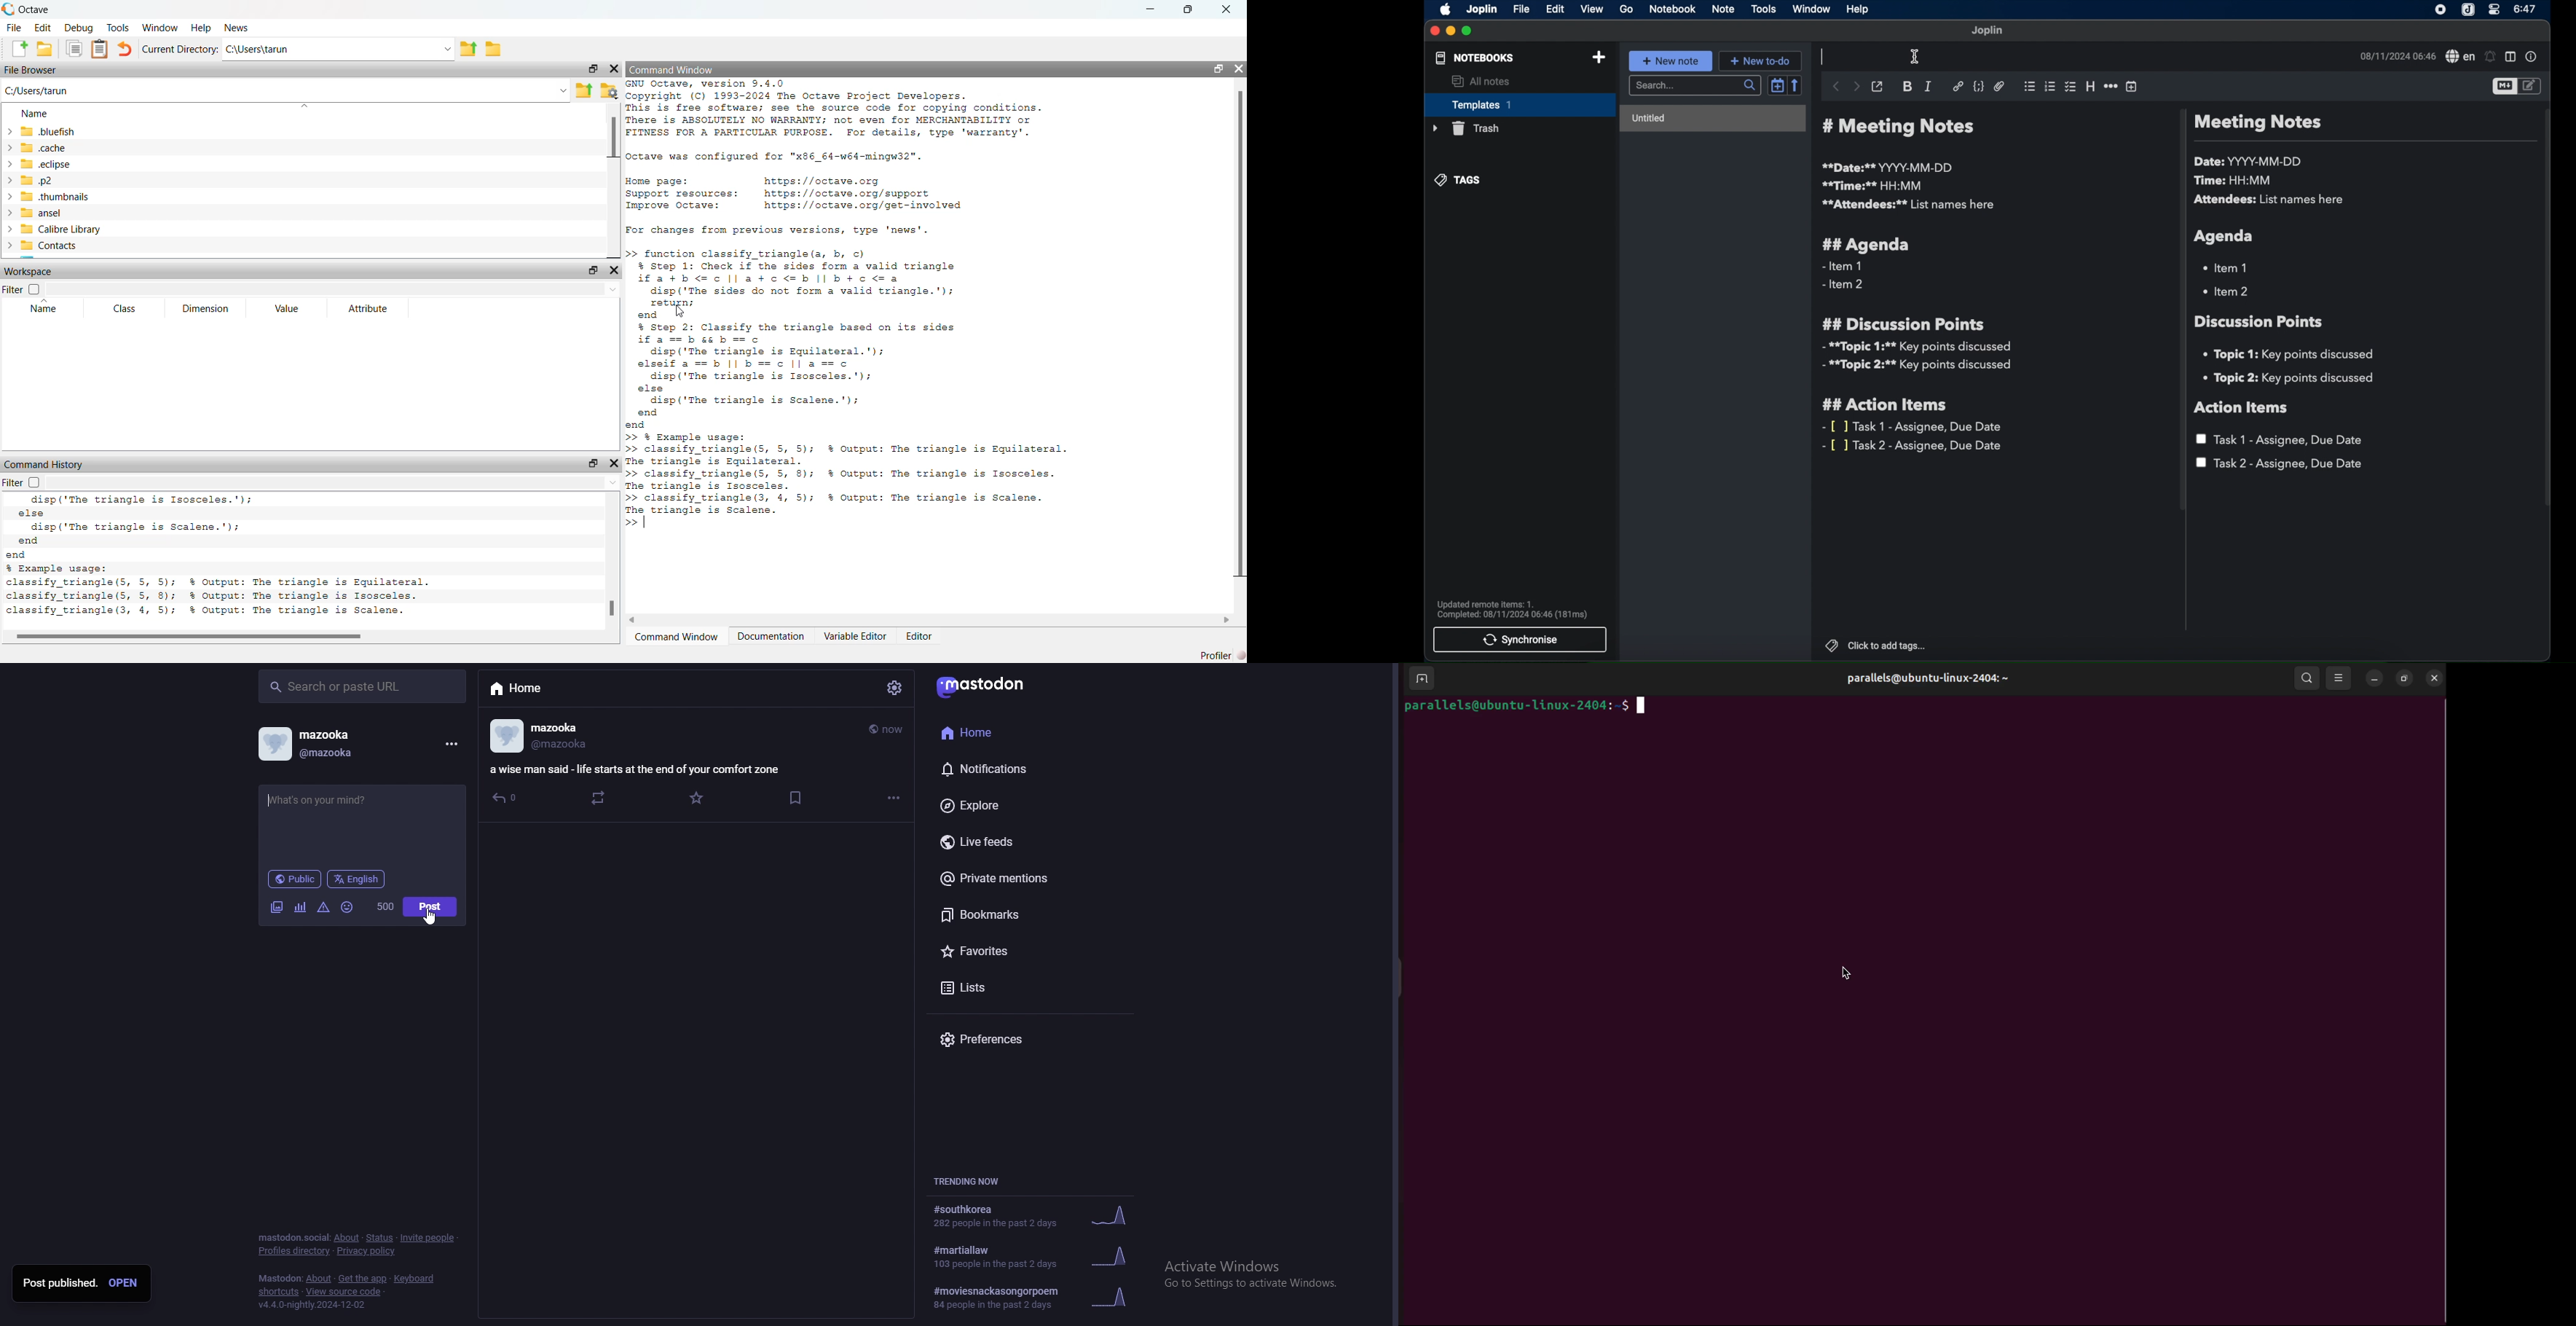  Describe the element at coordinates (1016, 986) in the screenshot. I see `lists` at that location.